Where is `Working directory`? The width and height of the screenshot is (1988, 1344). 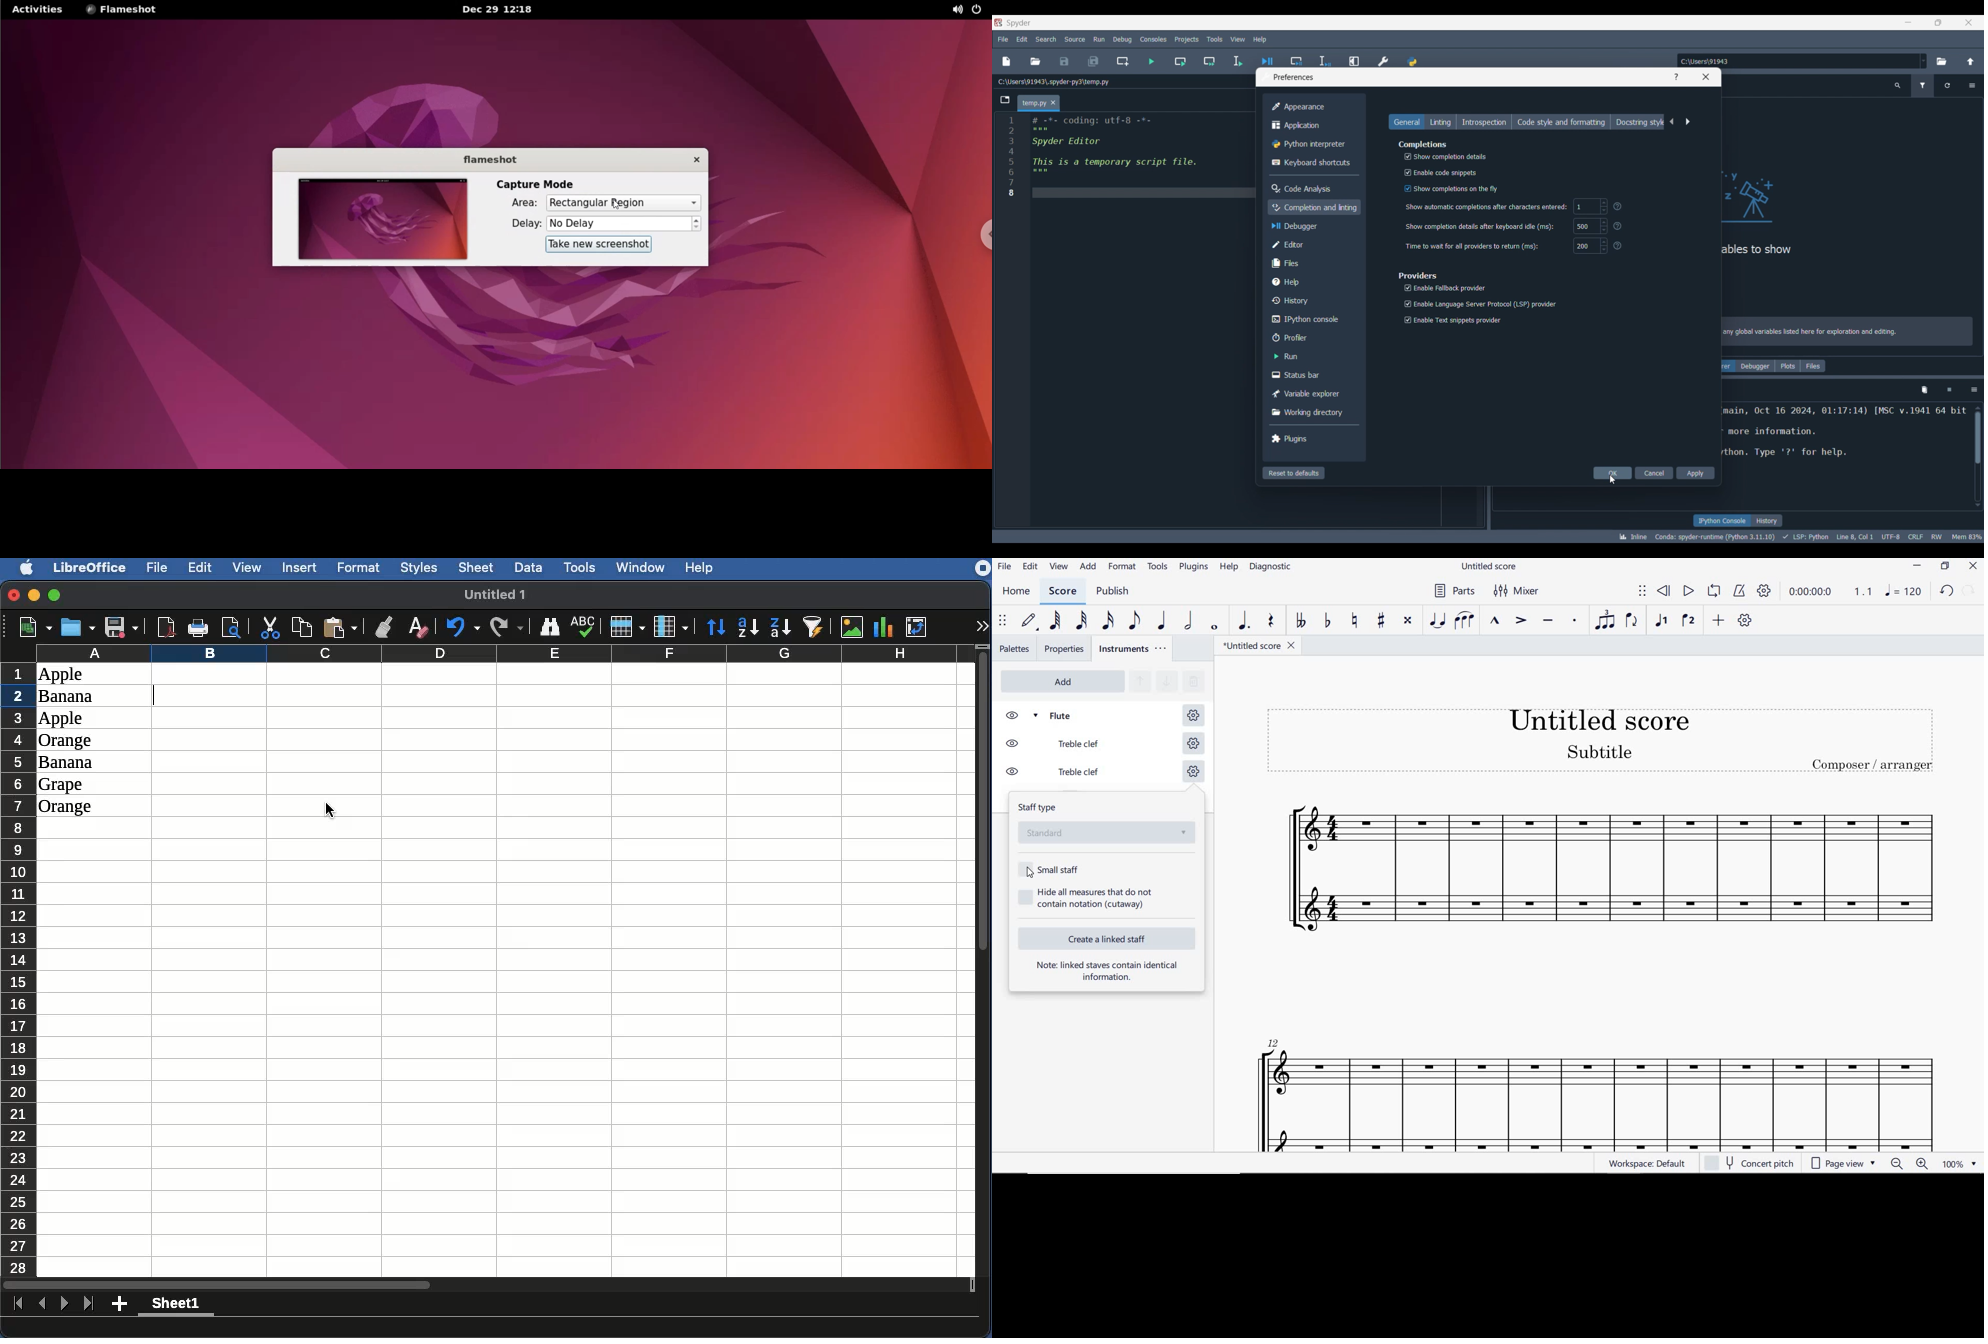 Working directory is located at coordinates (1311, 412).